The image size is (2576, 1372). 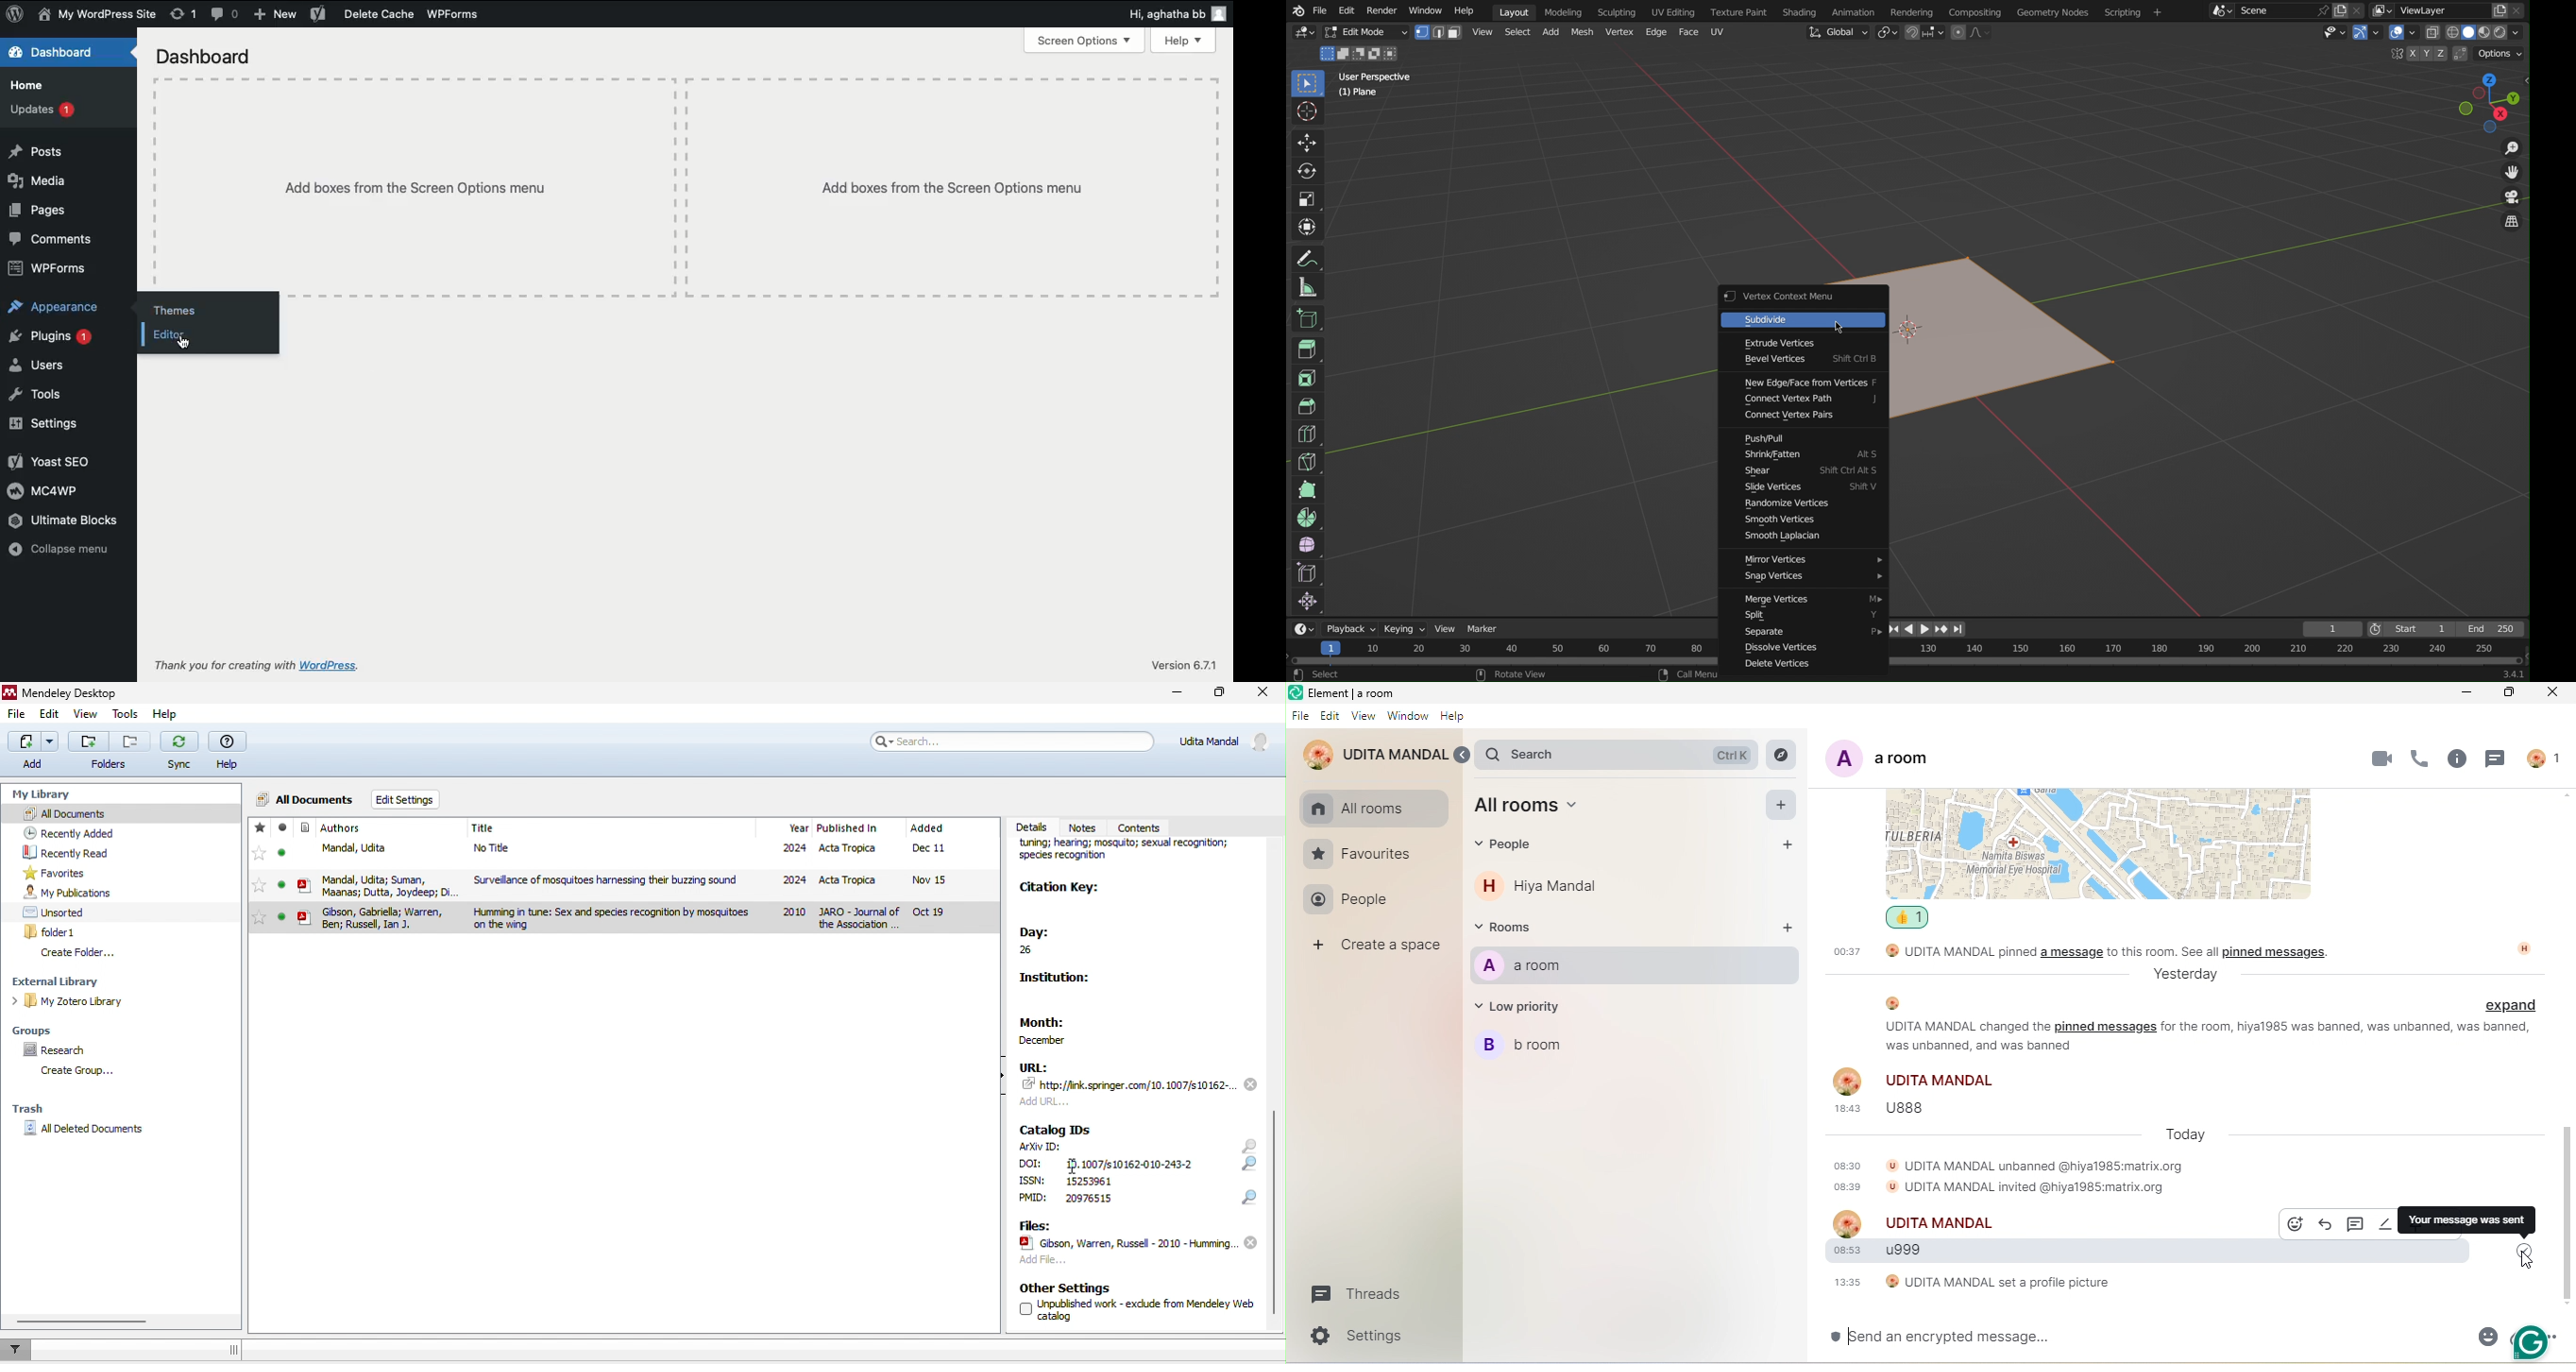 I want to click on unsorted, so click(x=57, y=912).